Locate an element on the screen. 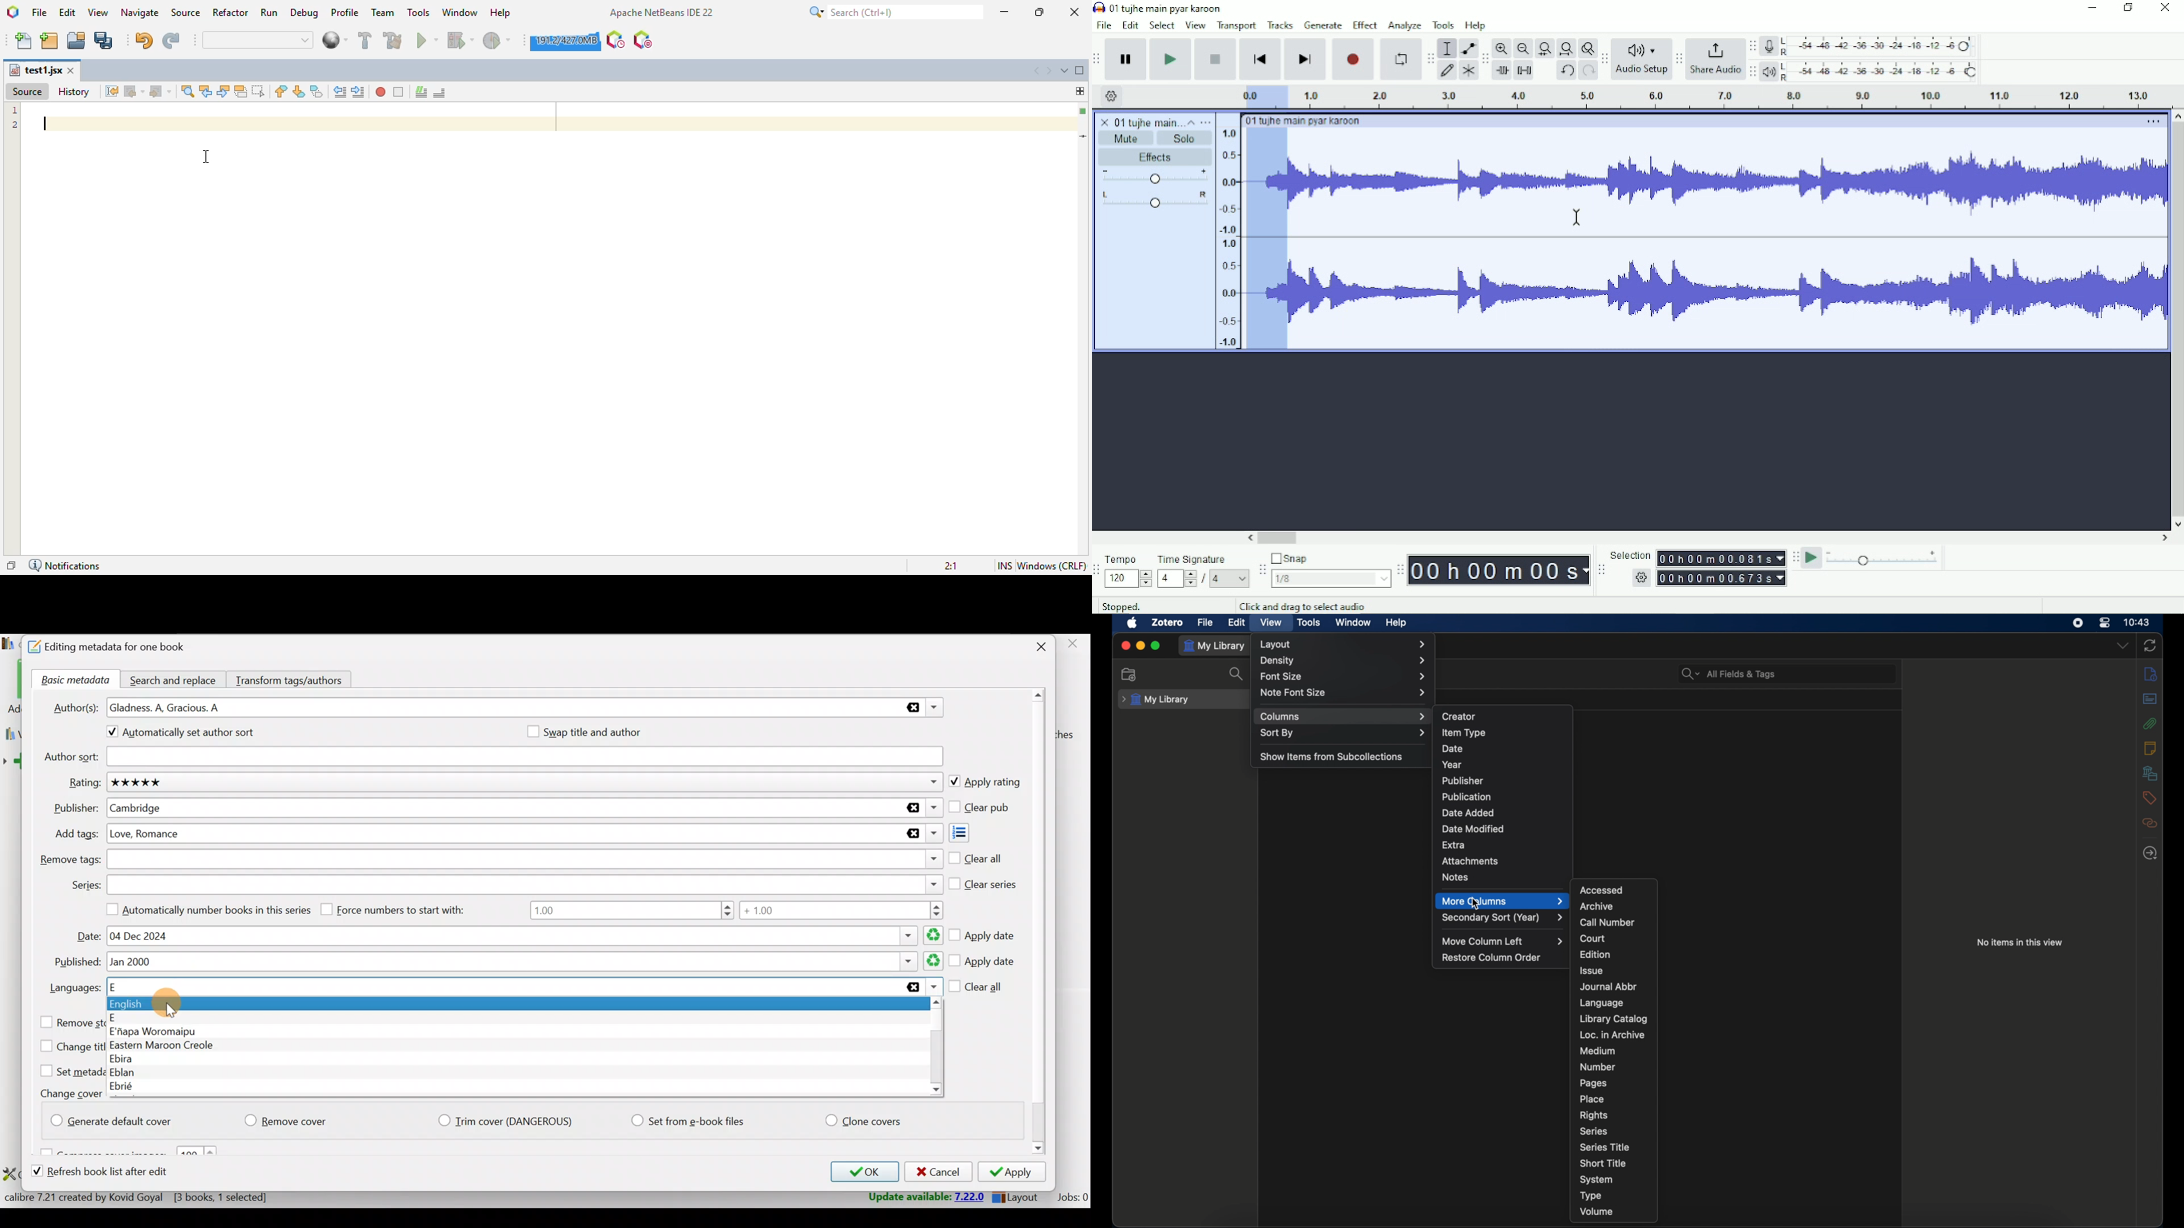 This screenshot has width=2184, height=1232. related is located at coordinates (2150, 823).